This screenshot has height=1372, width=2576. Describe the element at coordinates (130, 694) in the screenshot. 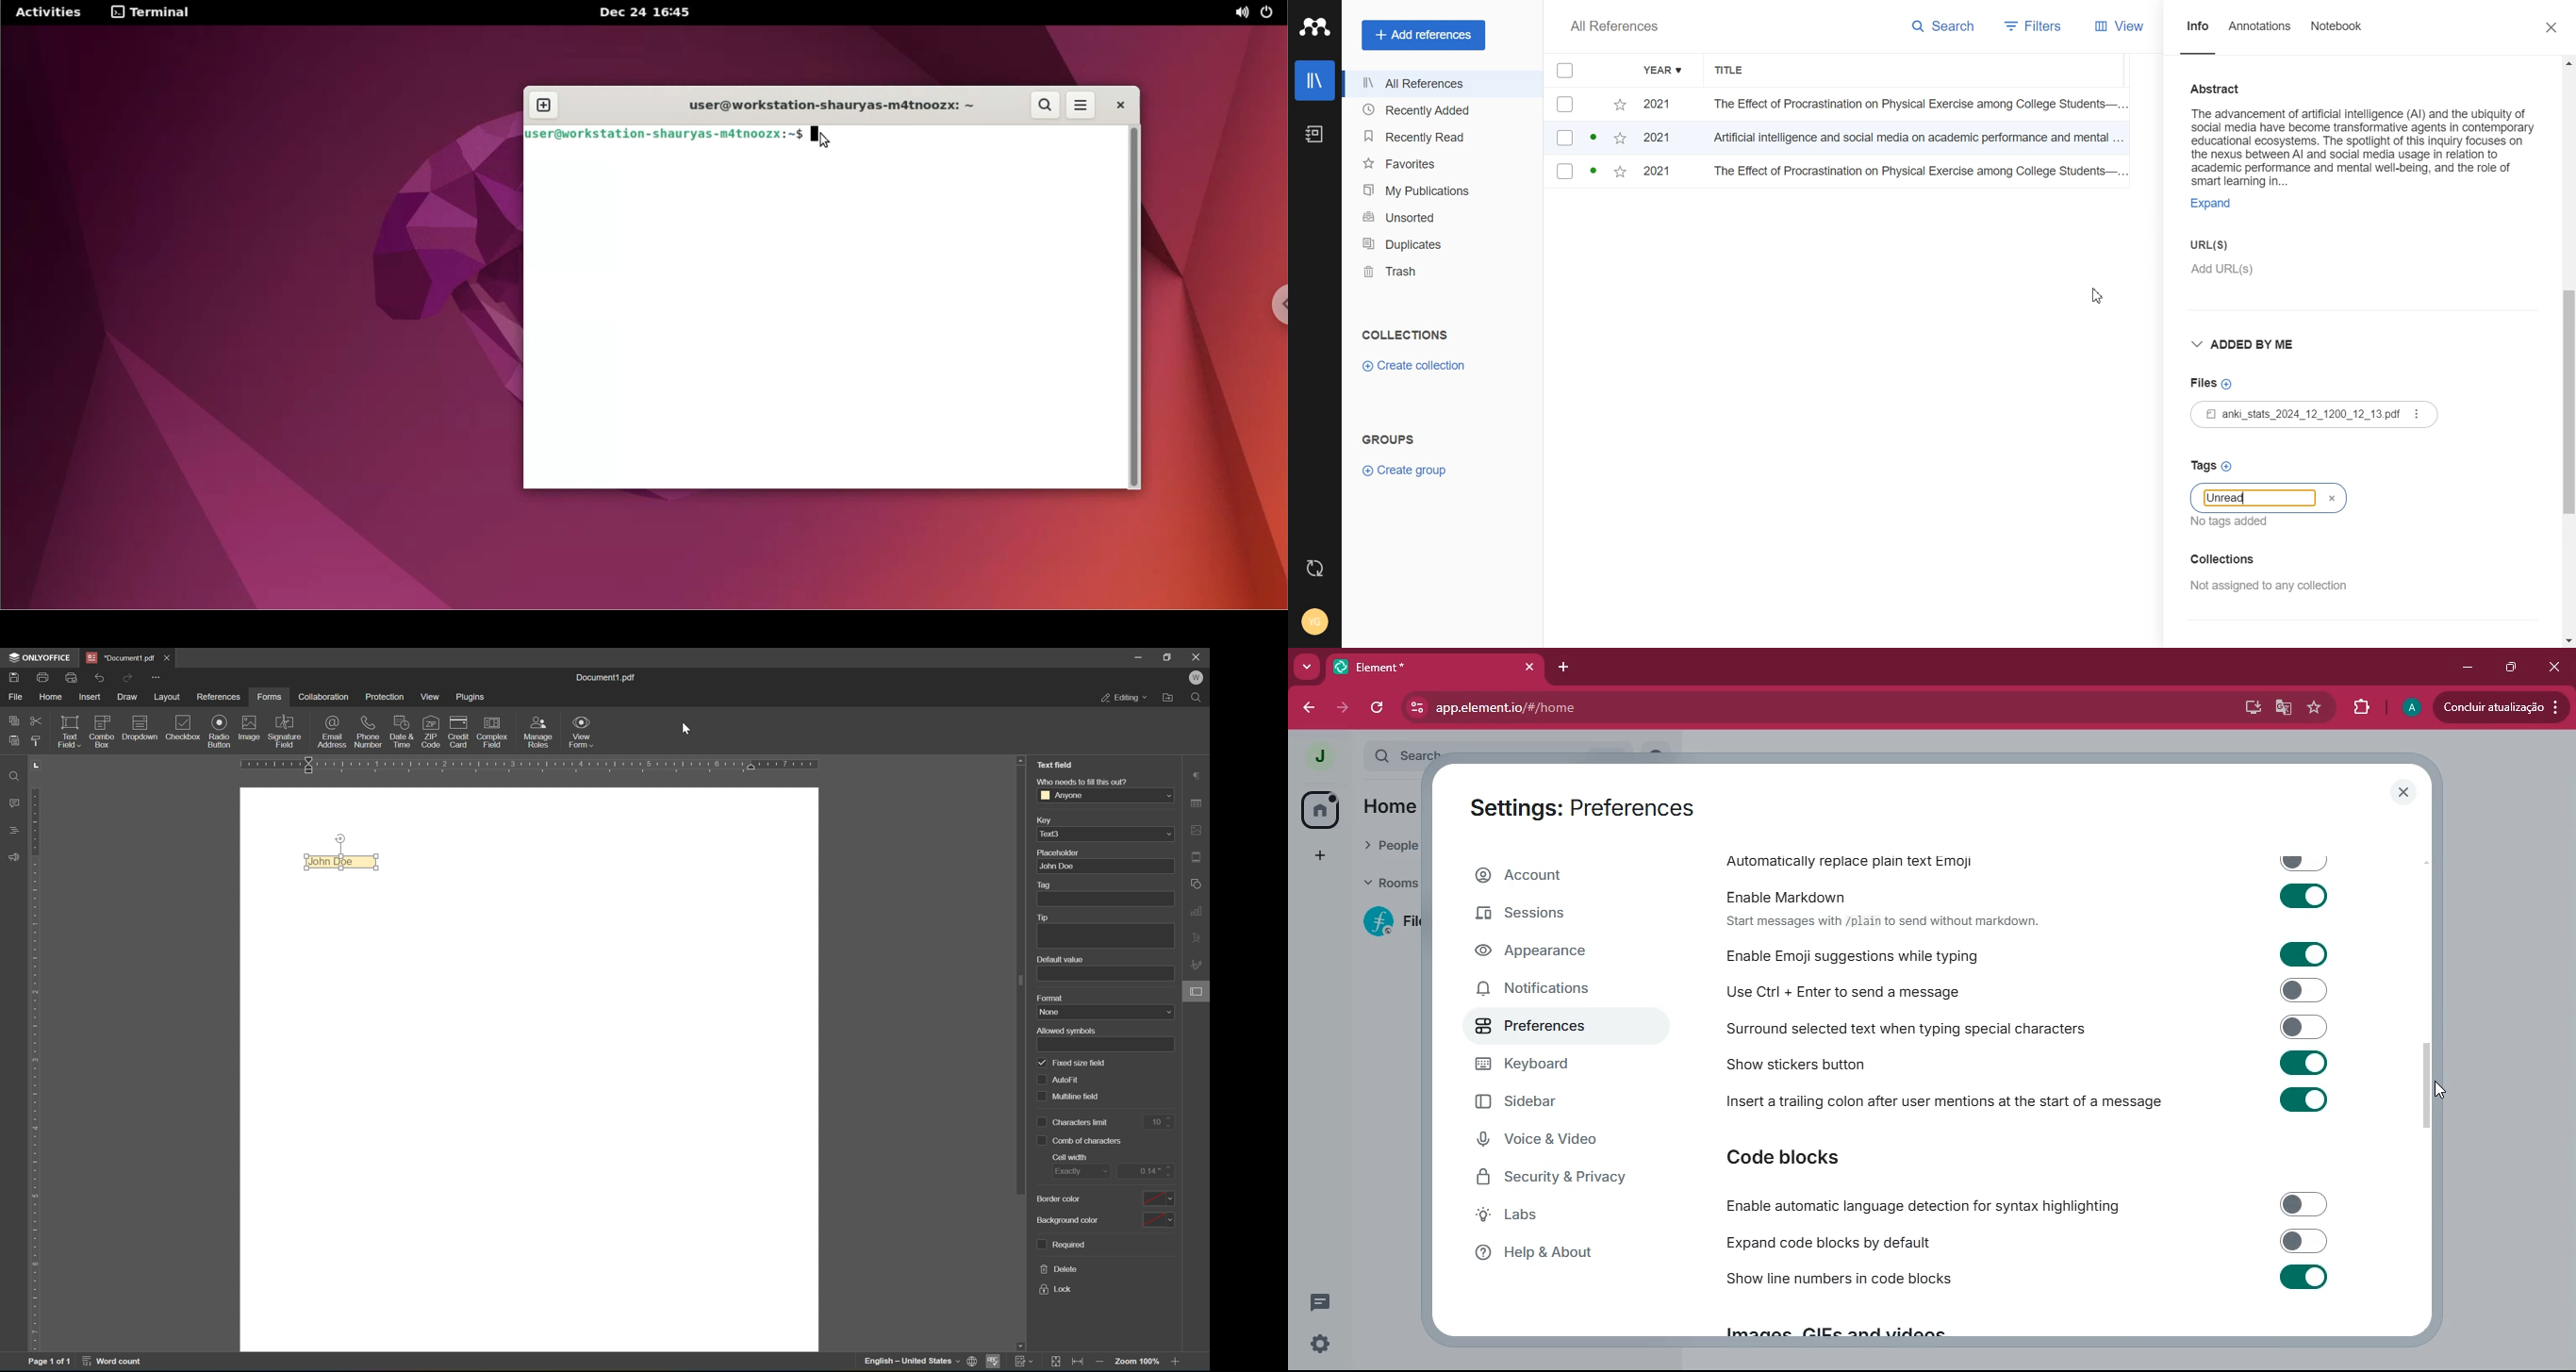

I see `draw` at that location.